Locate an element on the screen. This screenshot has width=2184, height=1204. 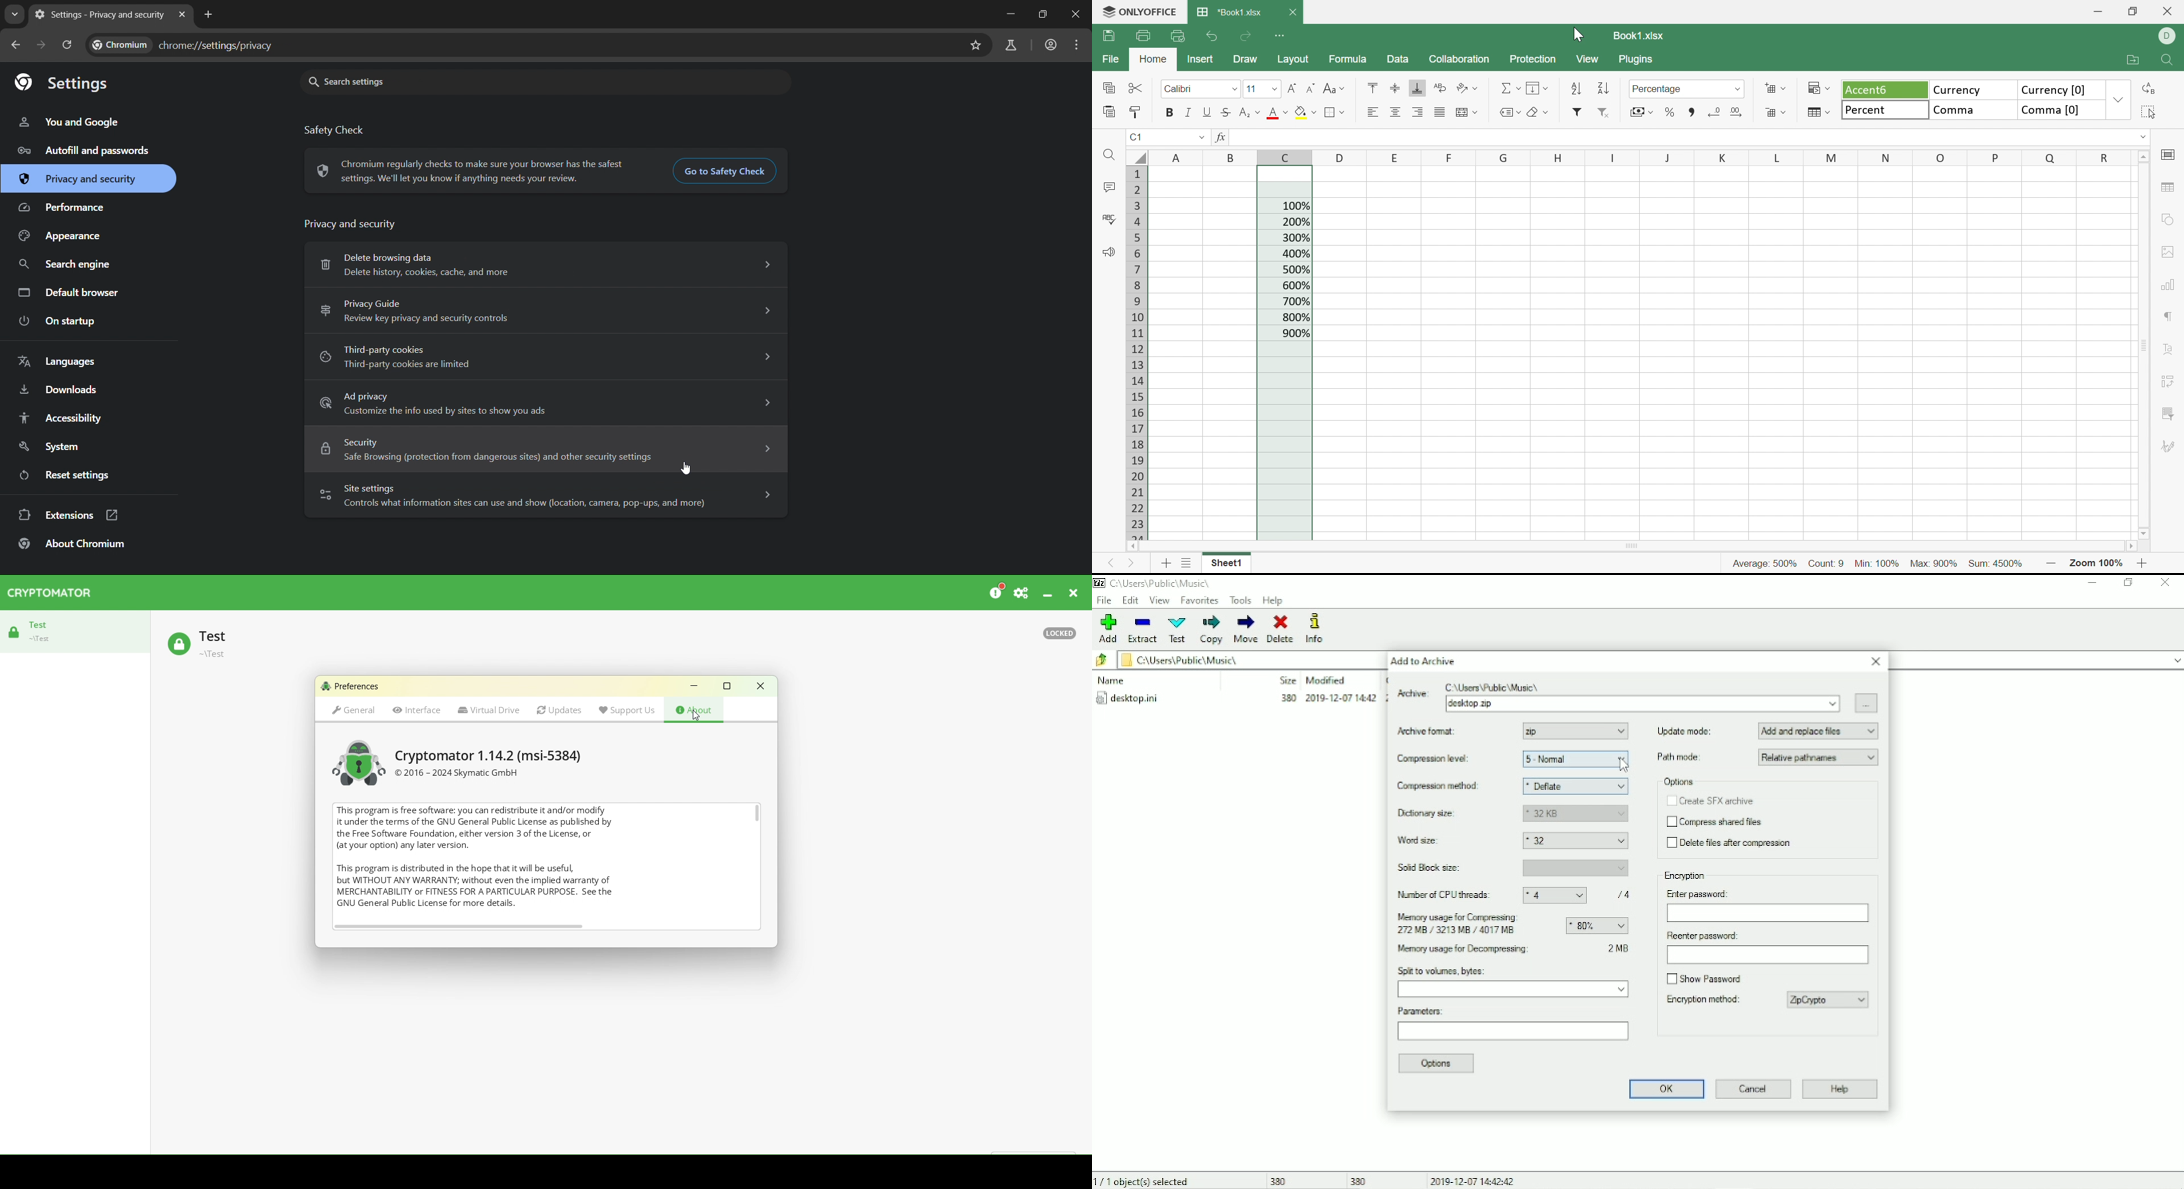
Text Art settings is located at coordinates (2170, 351).